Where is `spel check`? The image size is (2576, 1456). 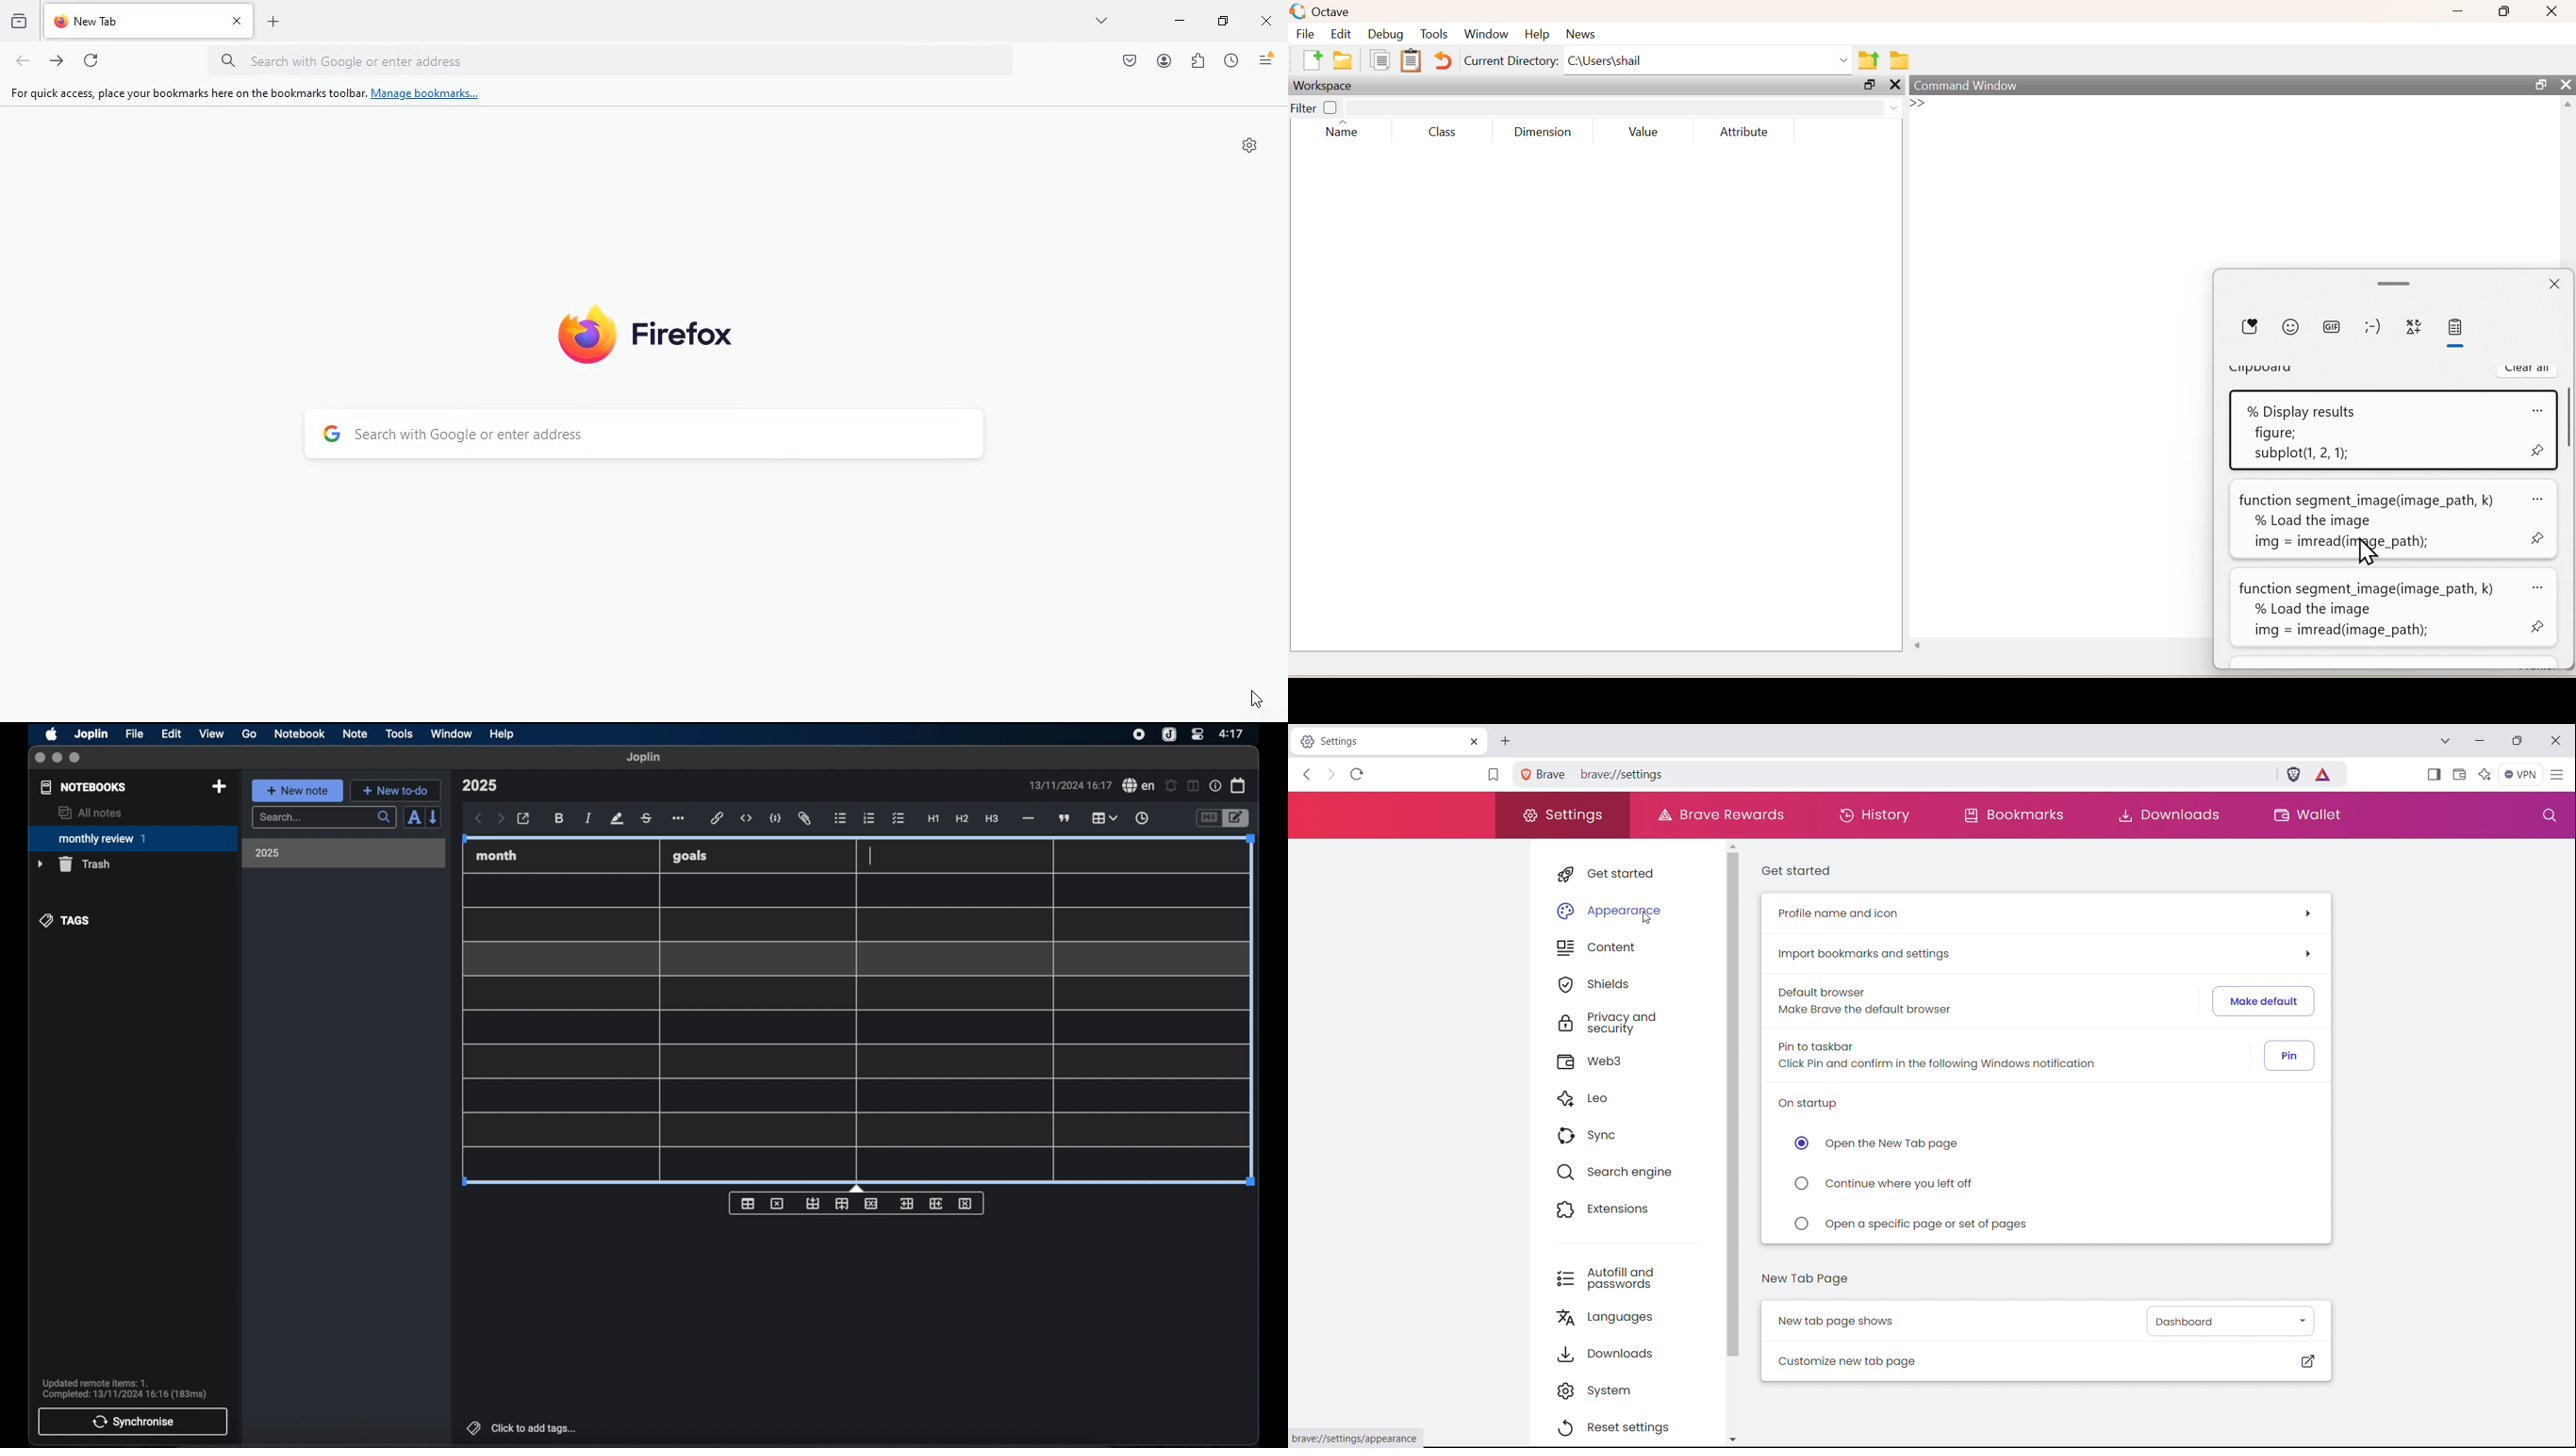 spel check is located at coordinates (1139, 786).